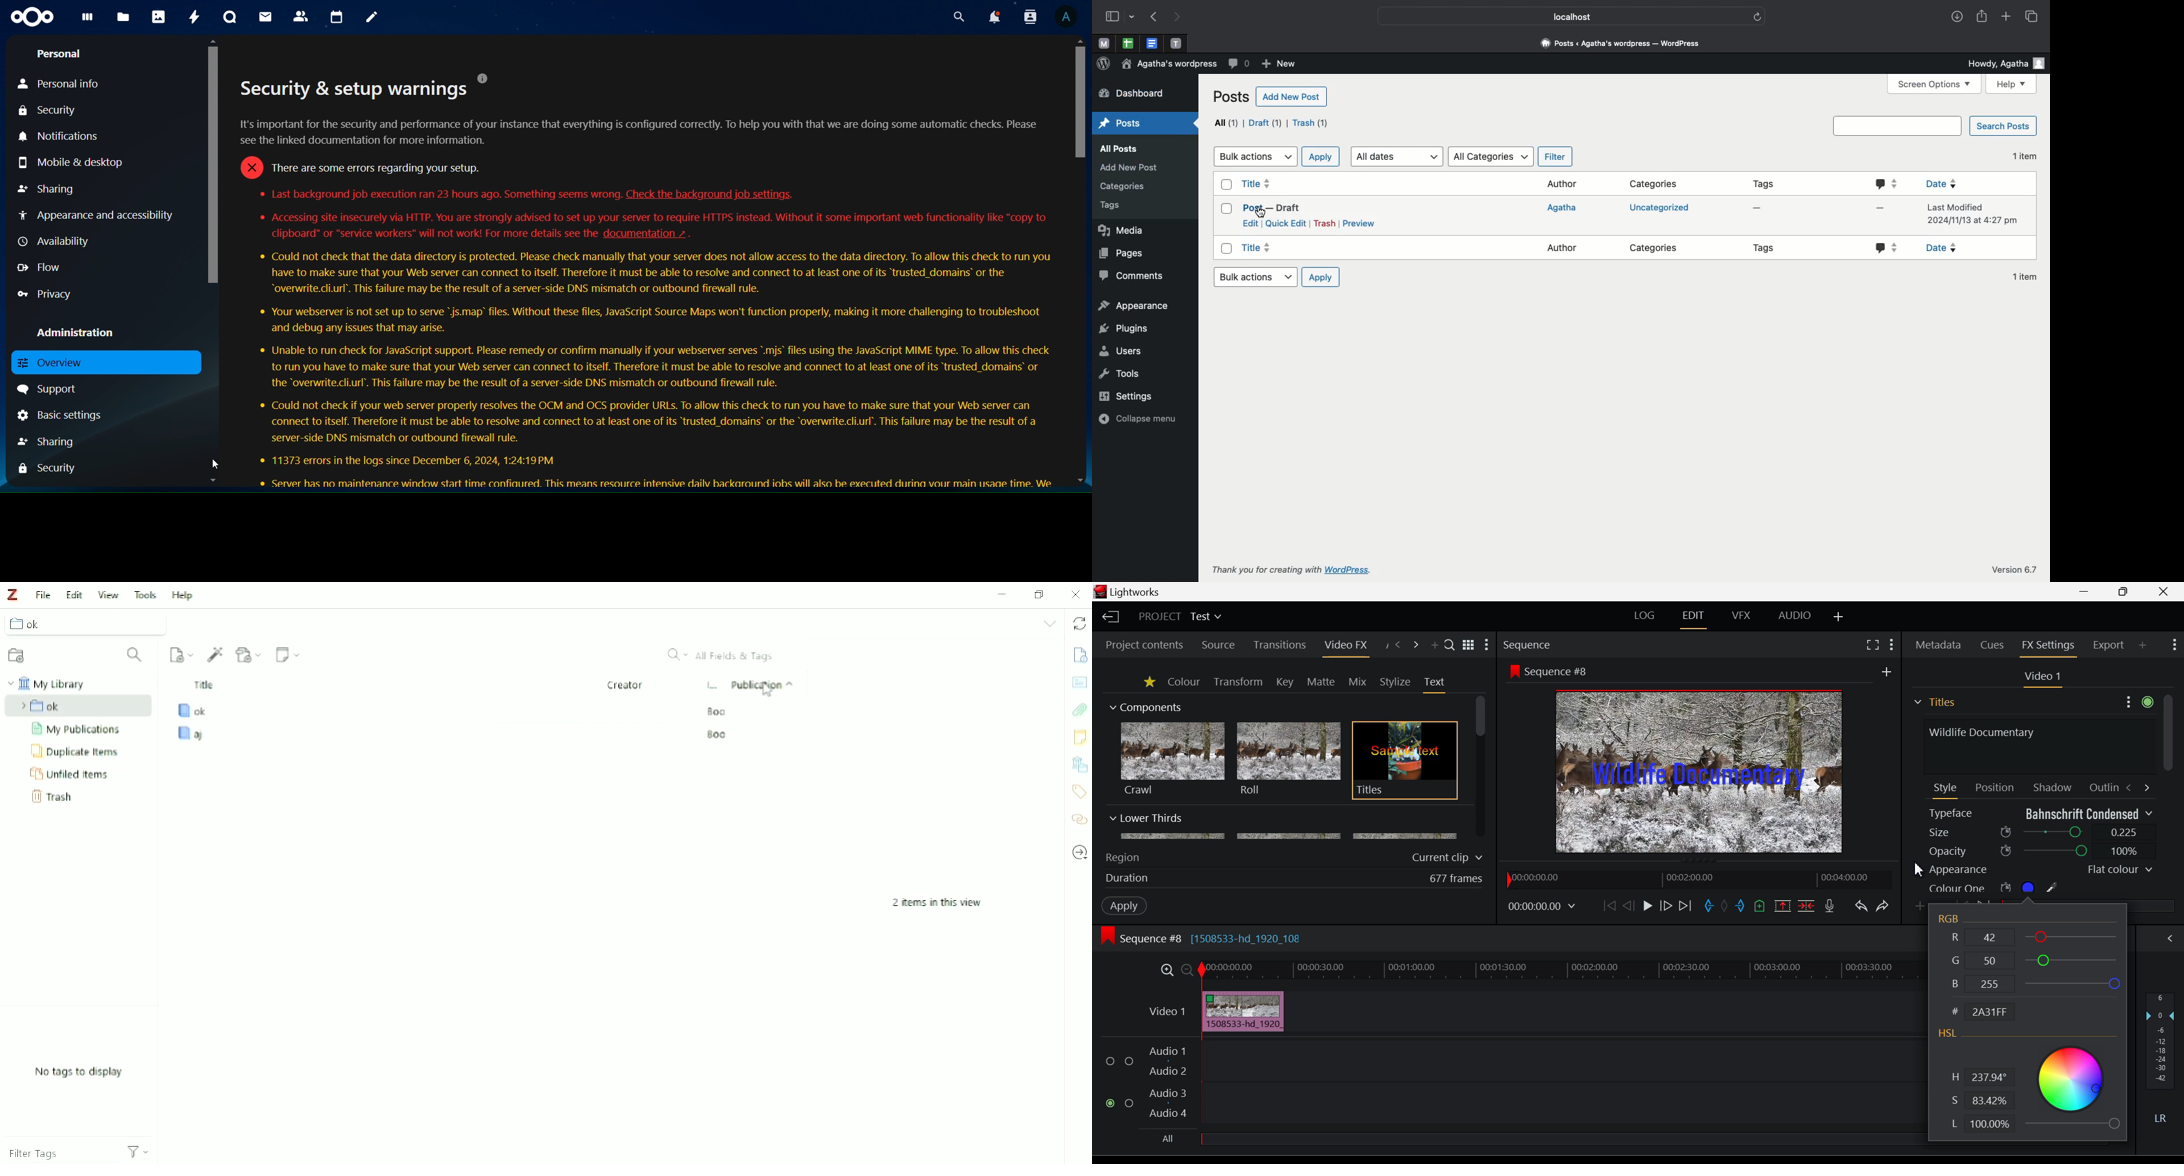 The width and height of the screenshot is (2184, 1176). I want to click on Transitions, so click(1280, 645).